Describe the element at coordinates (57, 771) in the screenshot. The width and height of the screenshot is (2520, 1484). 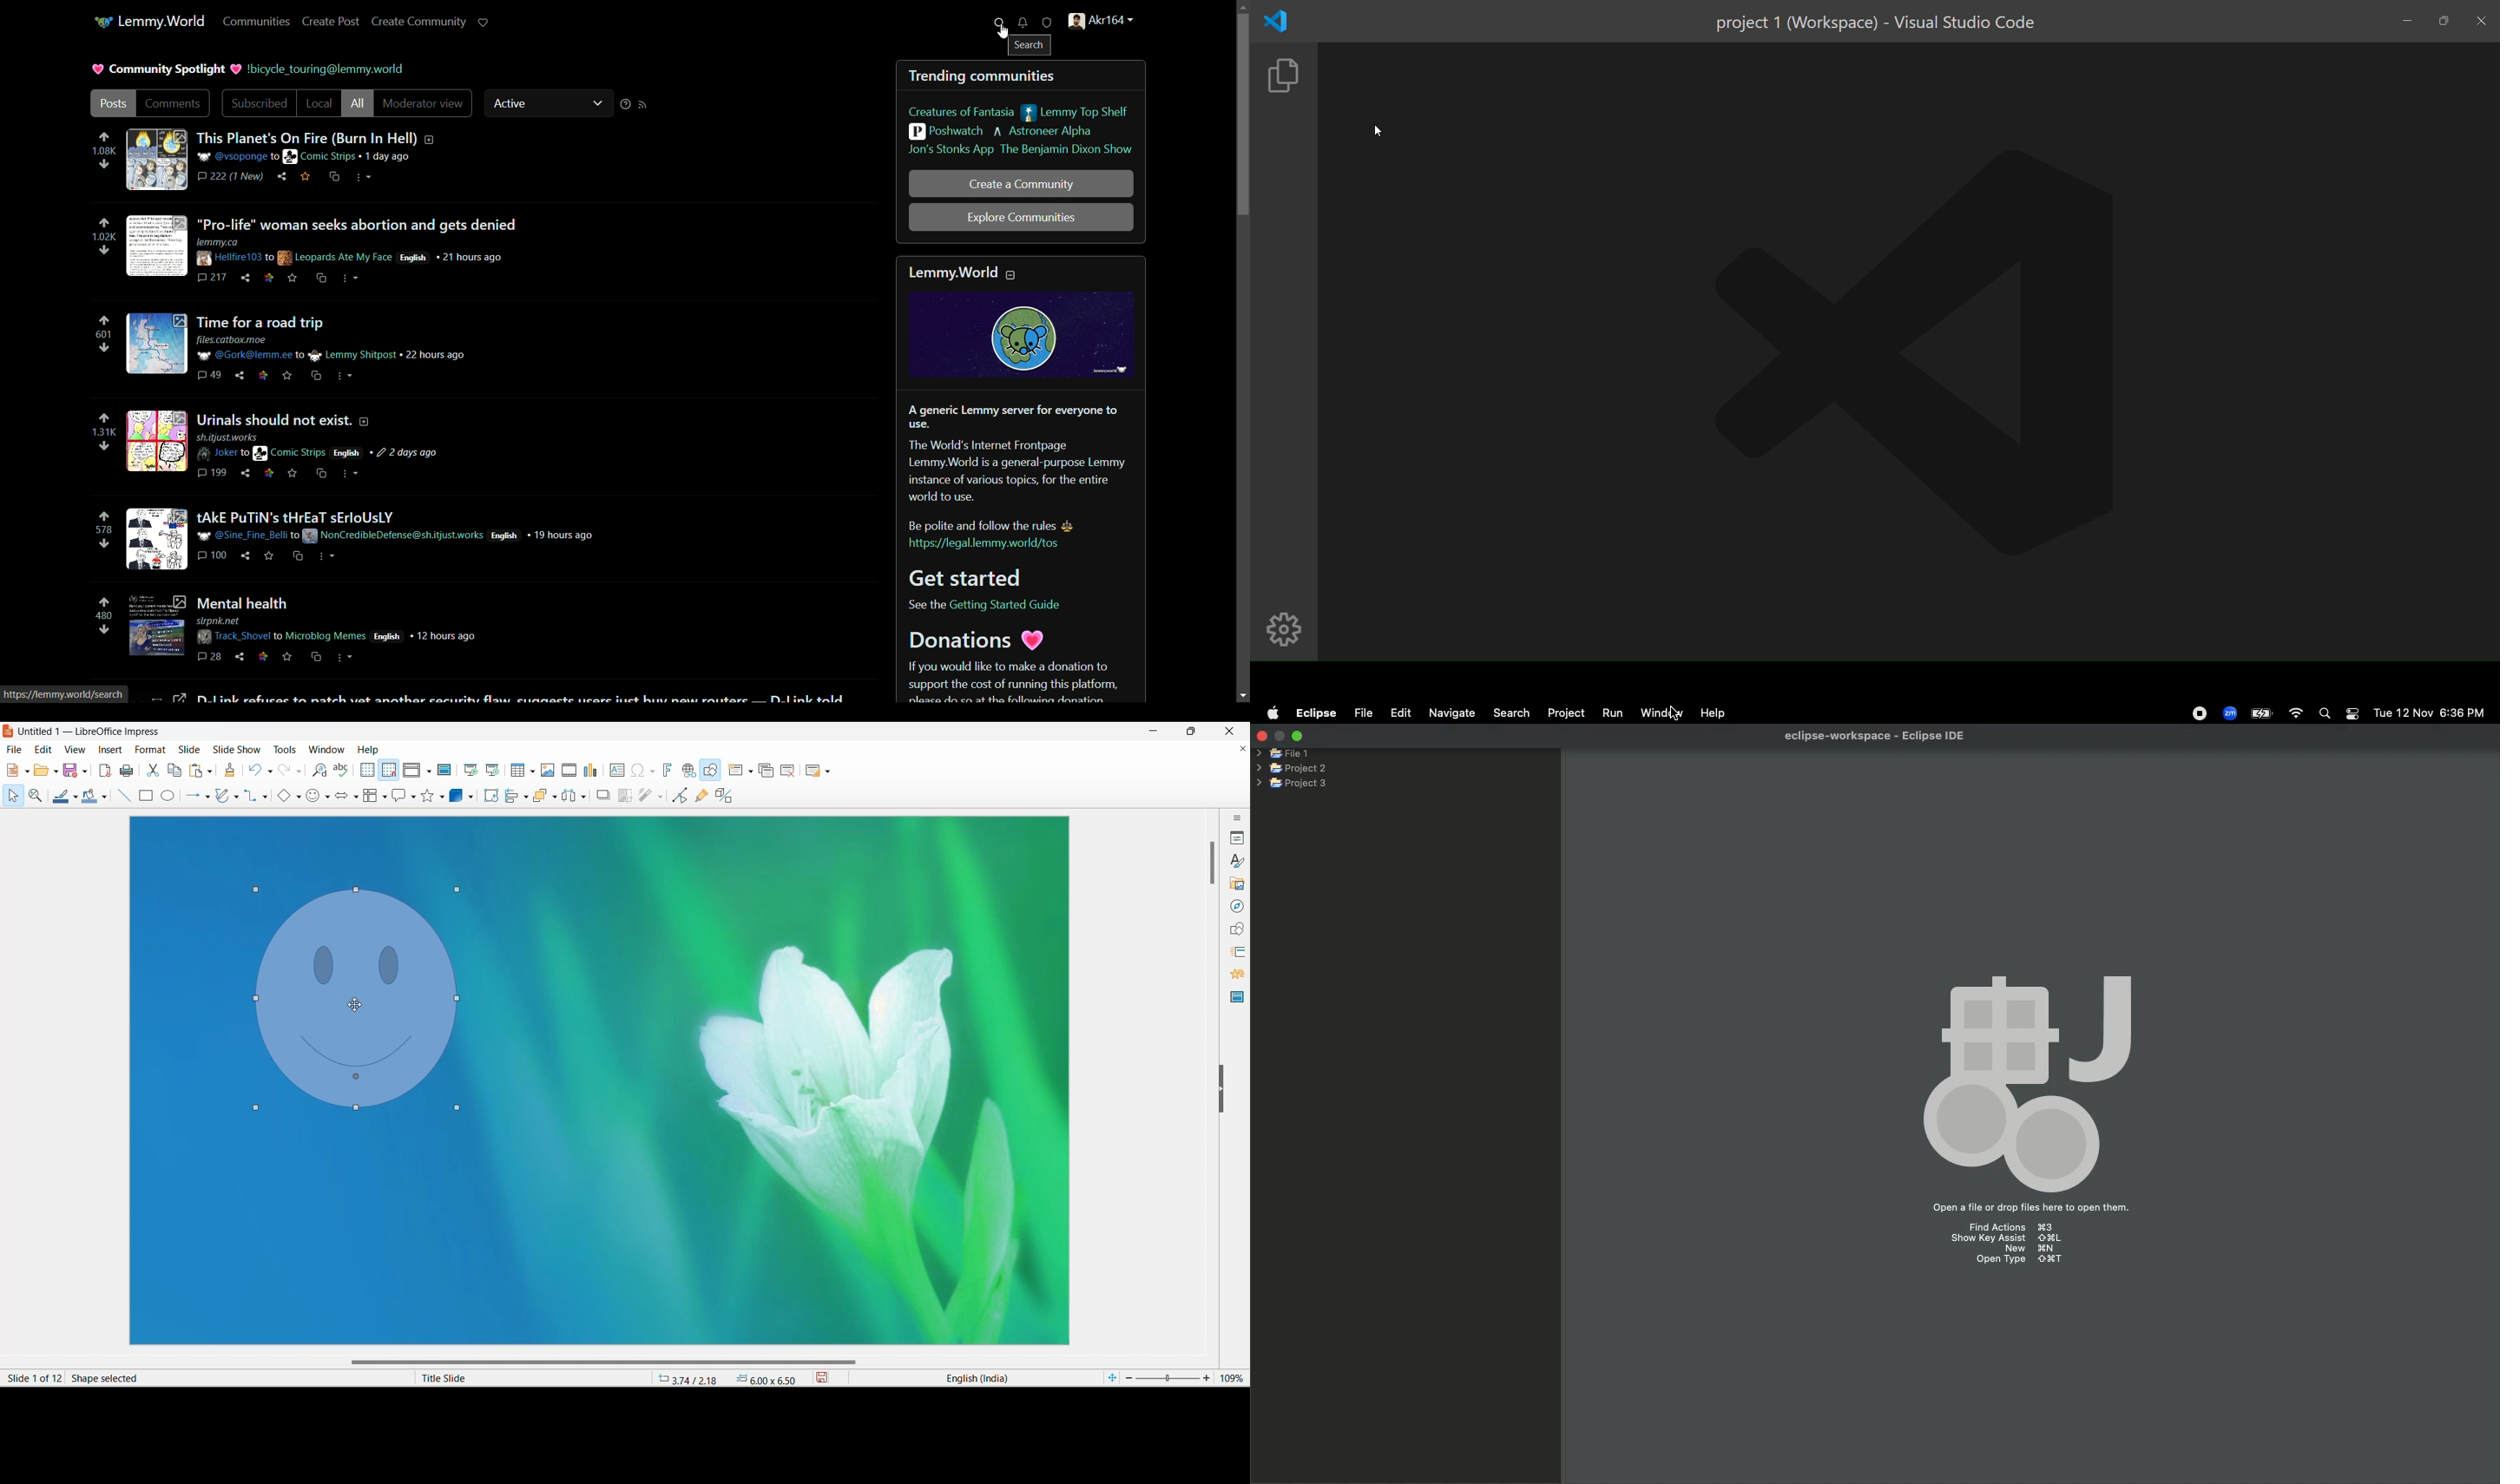
I see `Open options` at that location.